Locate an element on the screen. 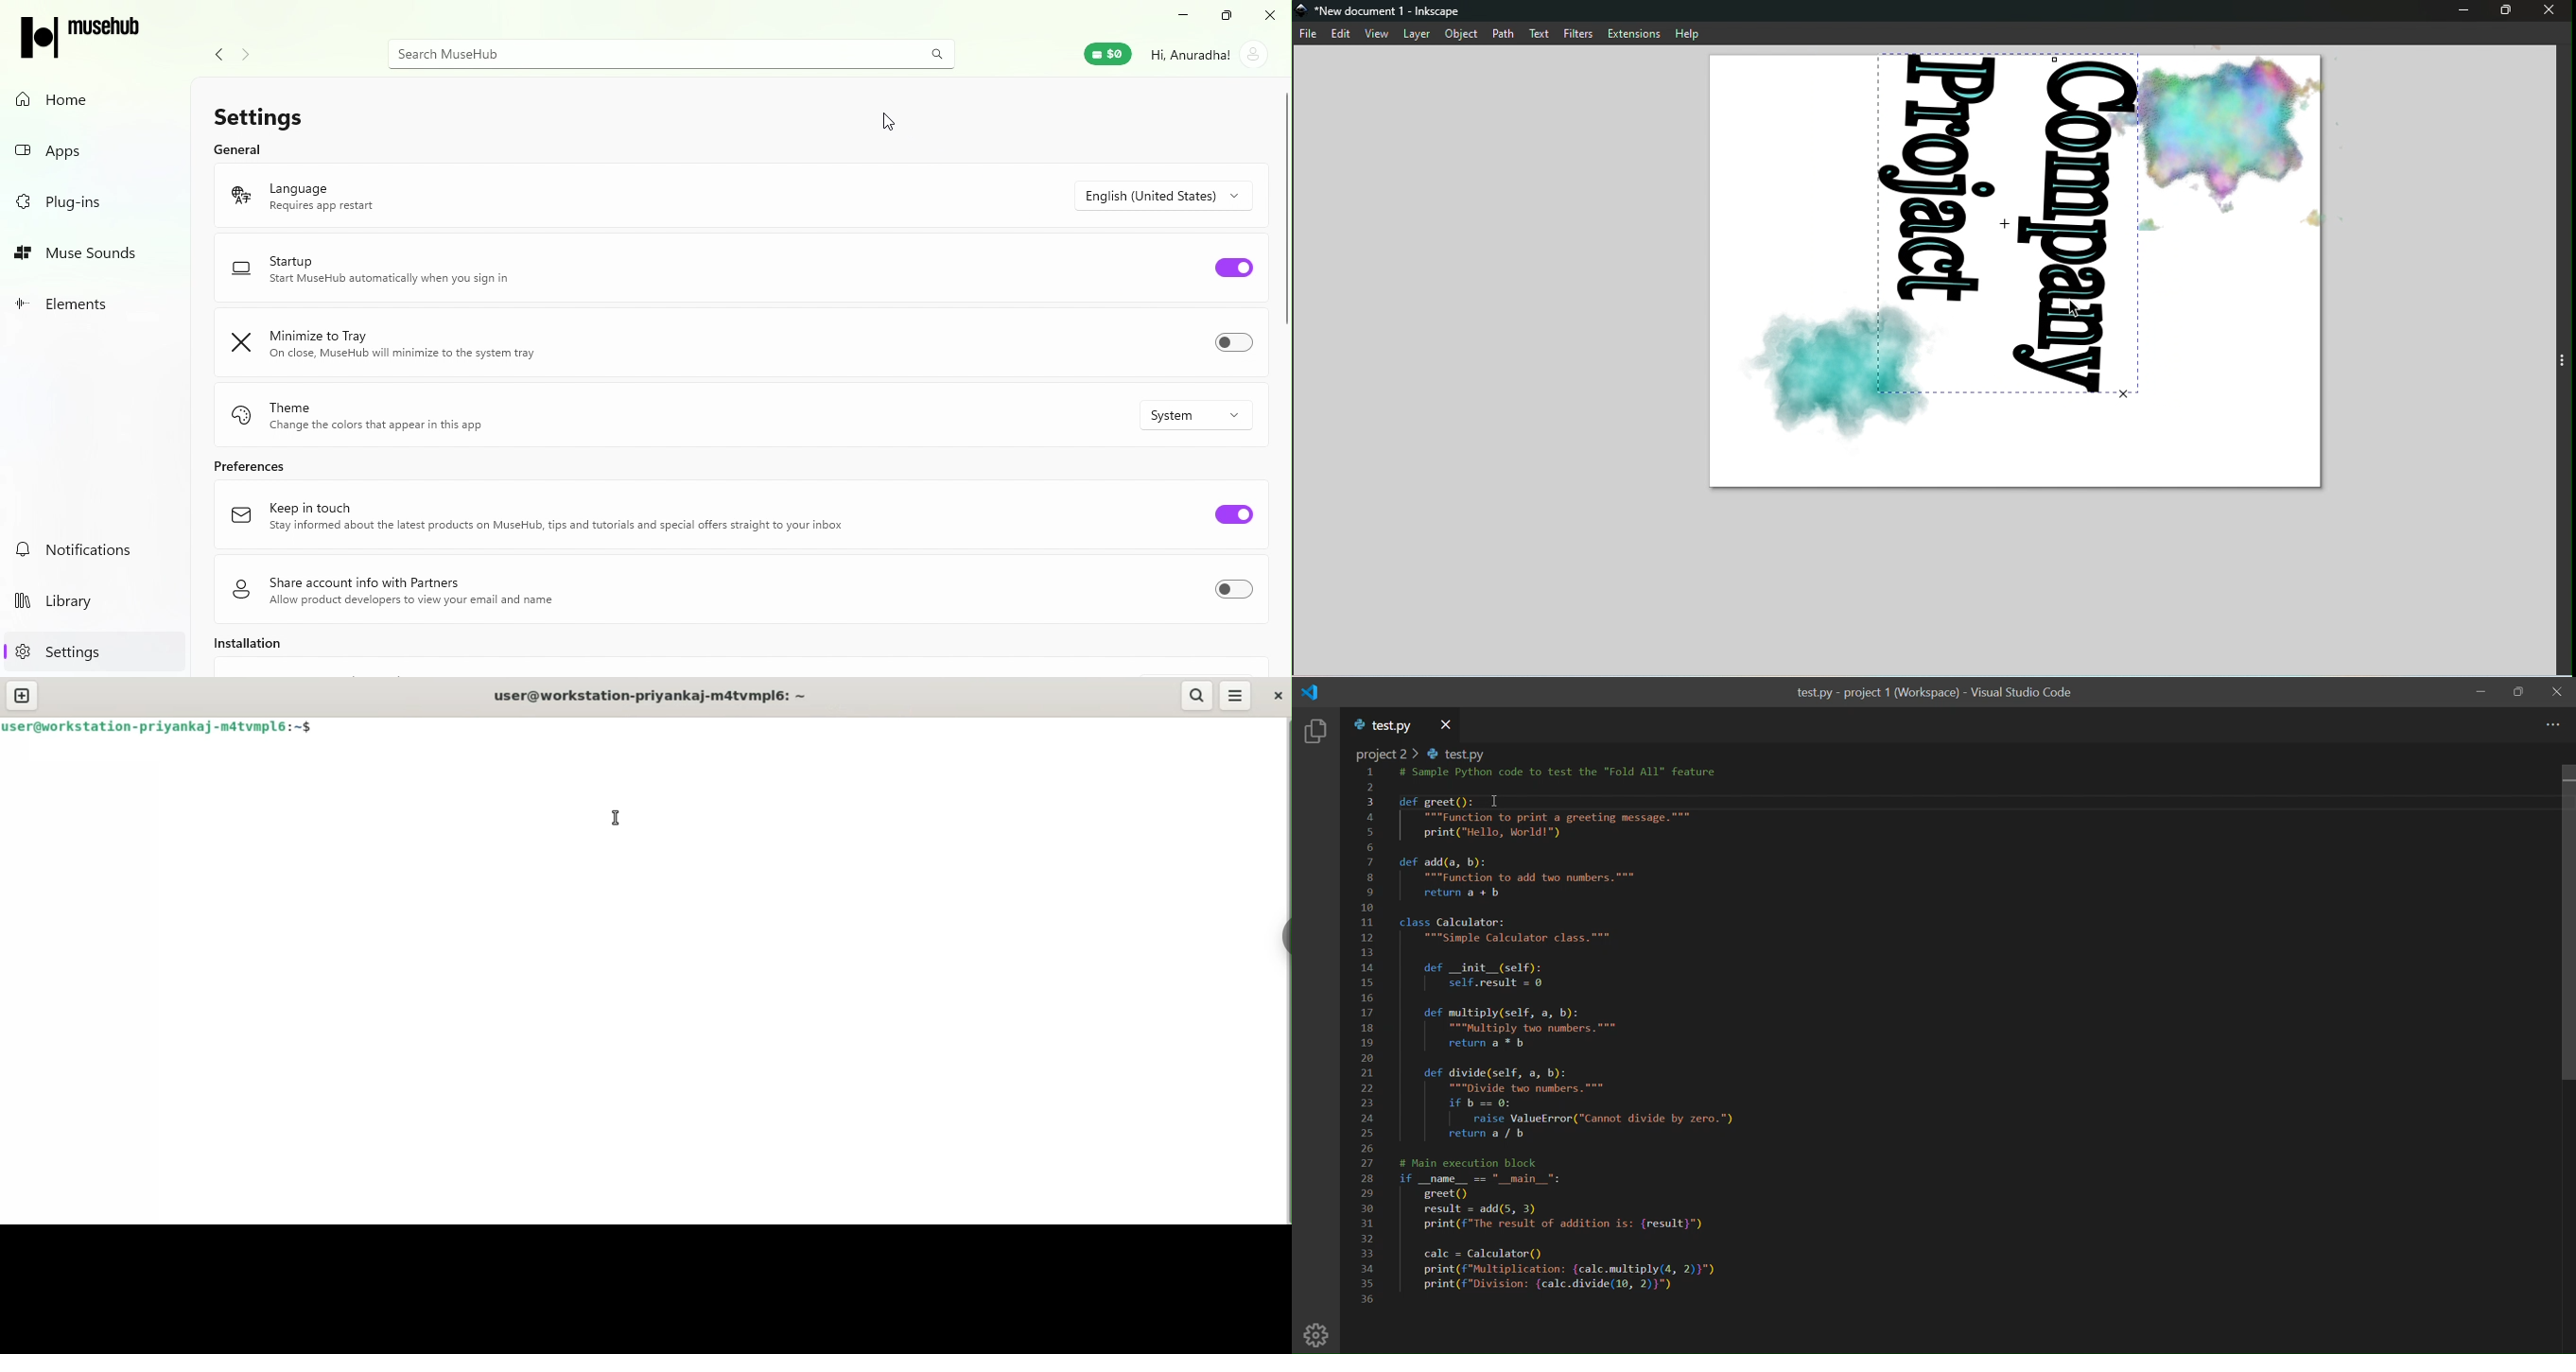  Icon is located at coordinates (100, 34).